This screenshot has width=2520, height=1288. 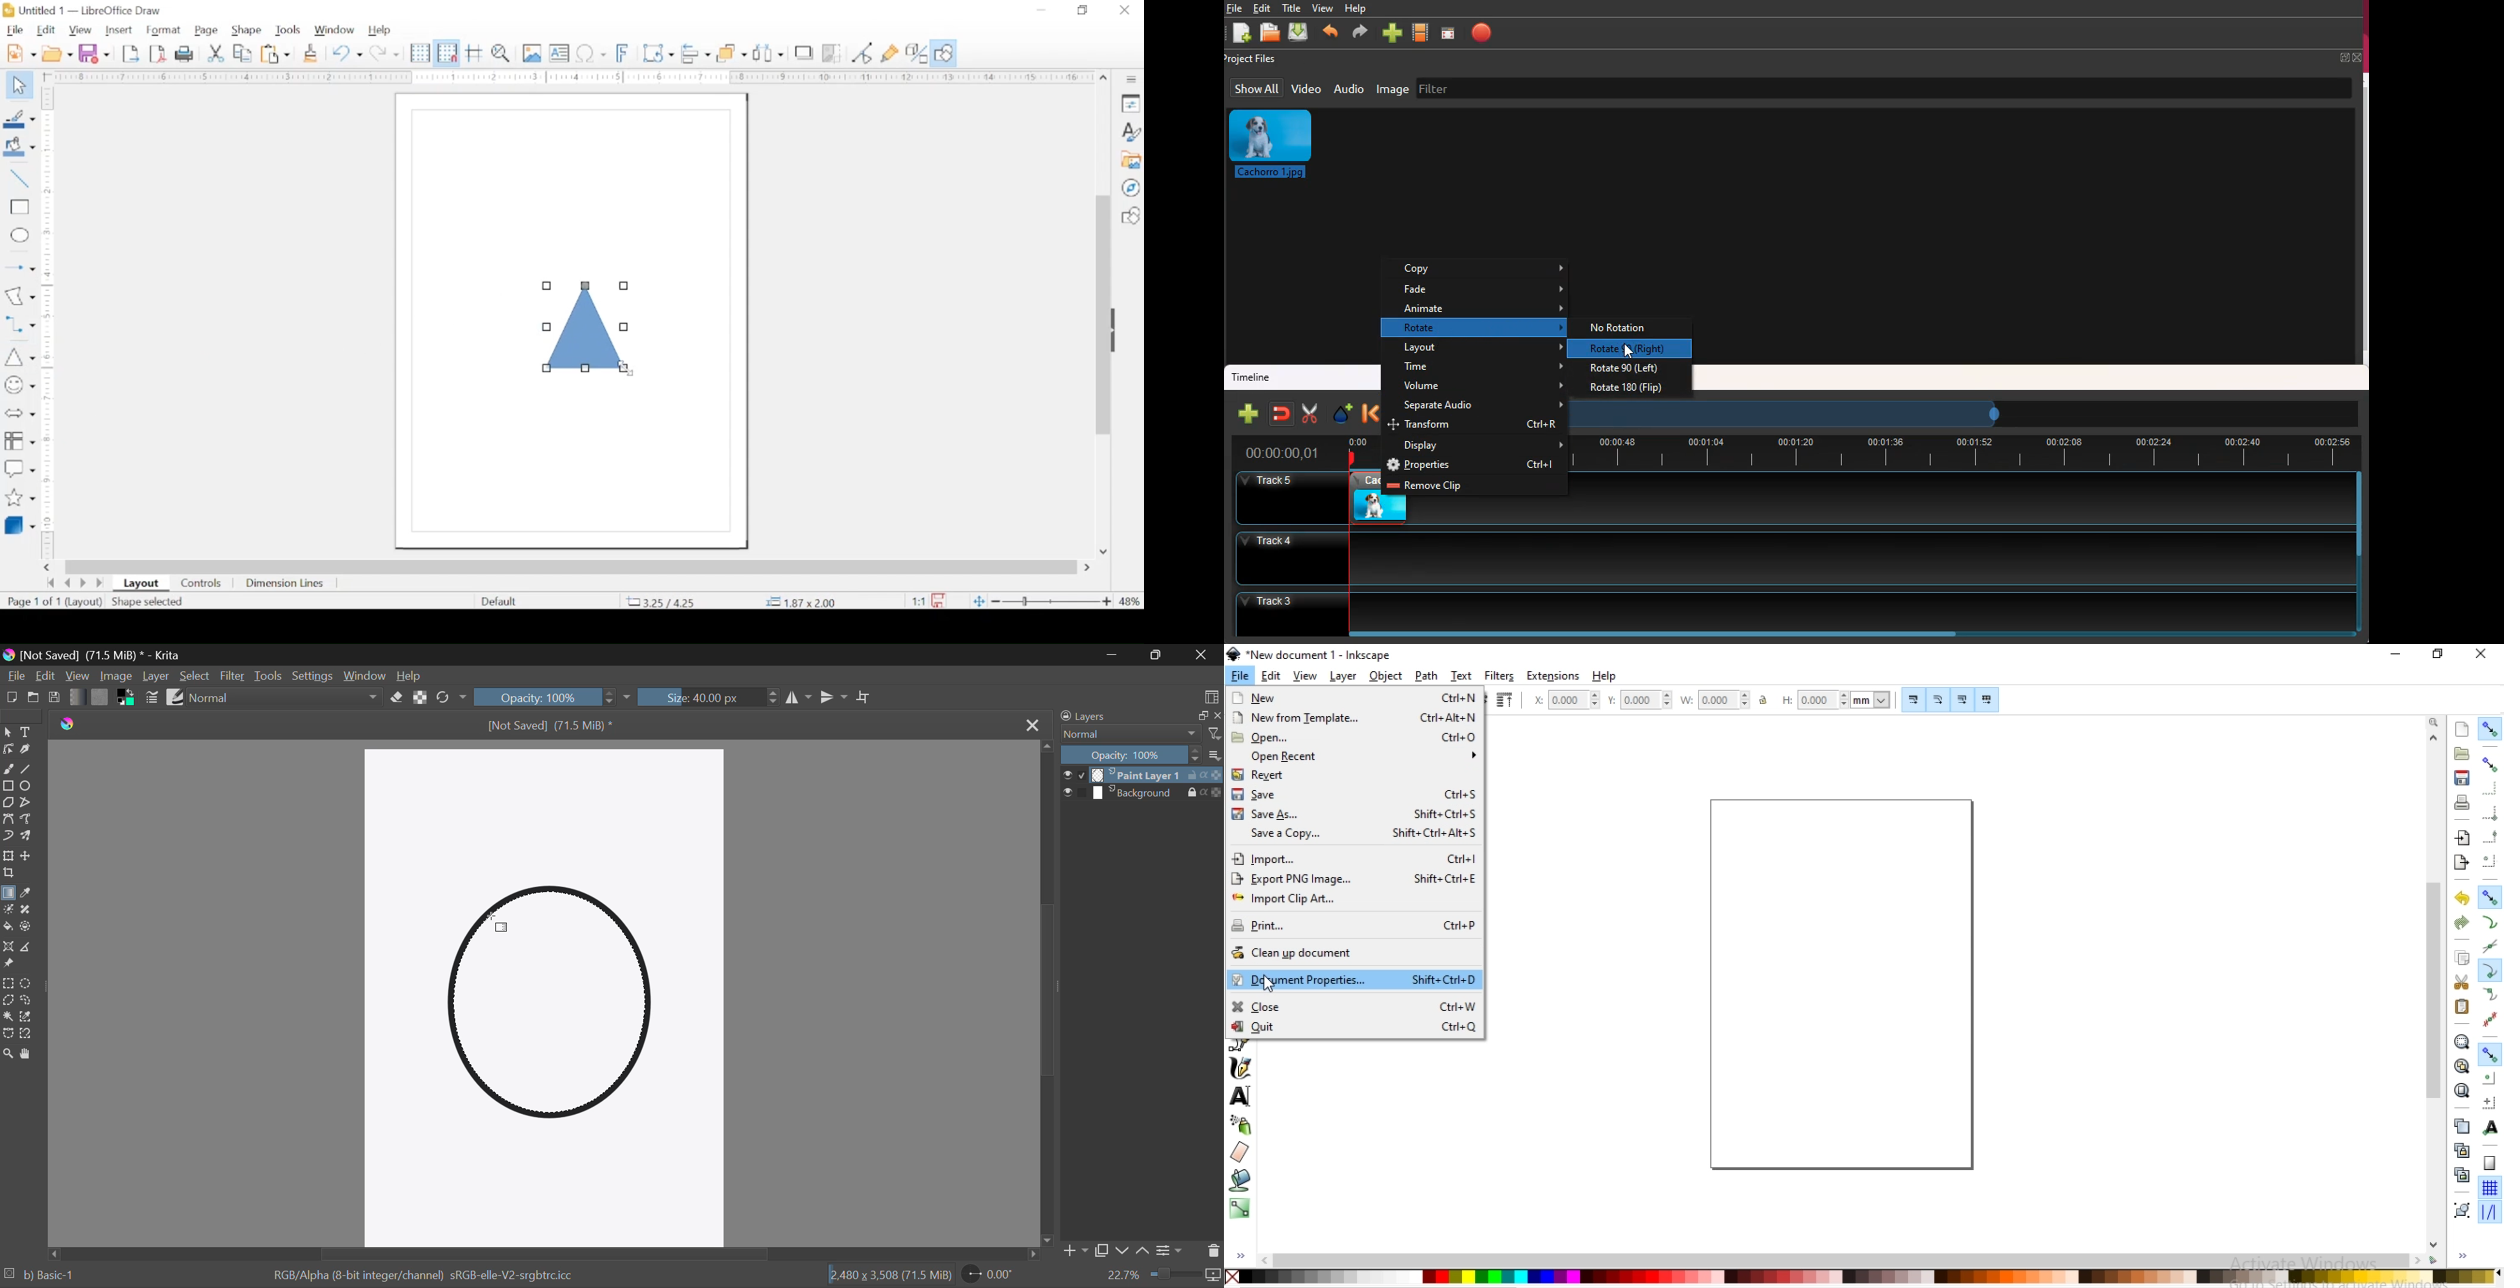 What do you see at coordinates (126, 603) in the screenshot?
I see `(layout) shape selected` at bounding box center [126, 603].